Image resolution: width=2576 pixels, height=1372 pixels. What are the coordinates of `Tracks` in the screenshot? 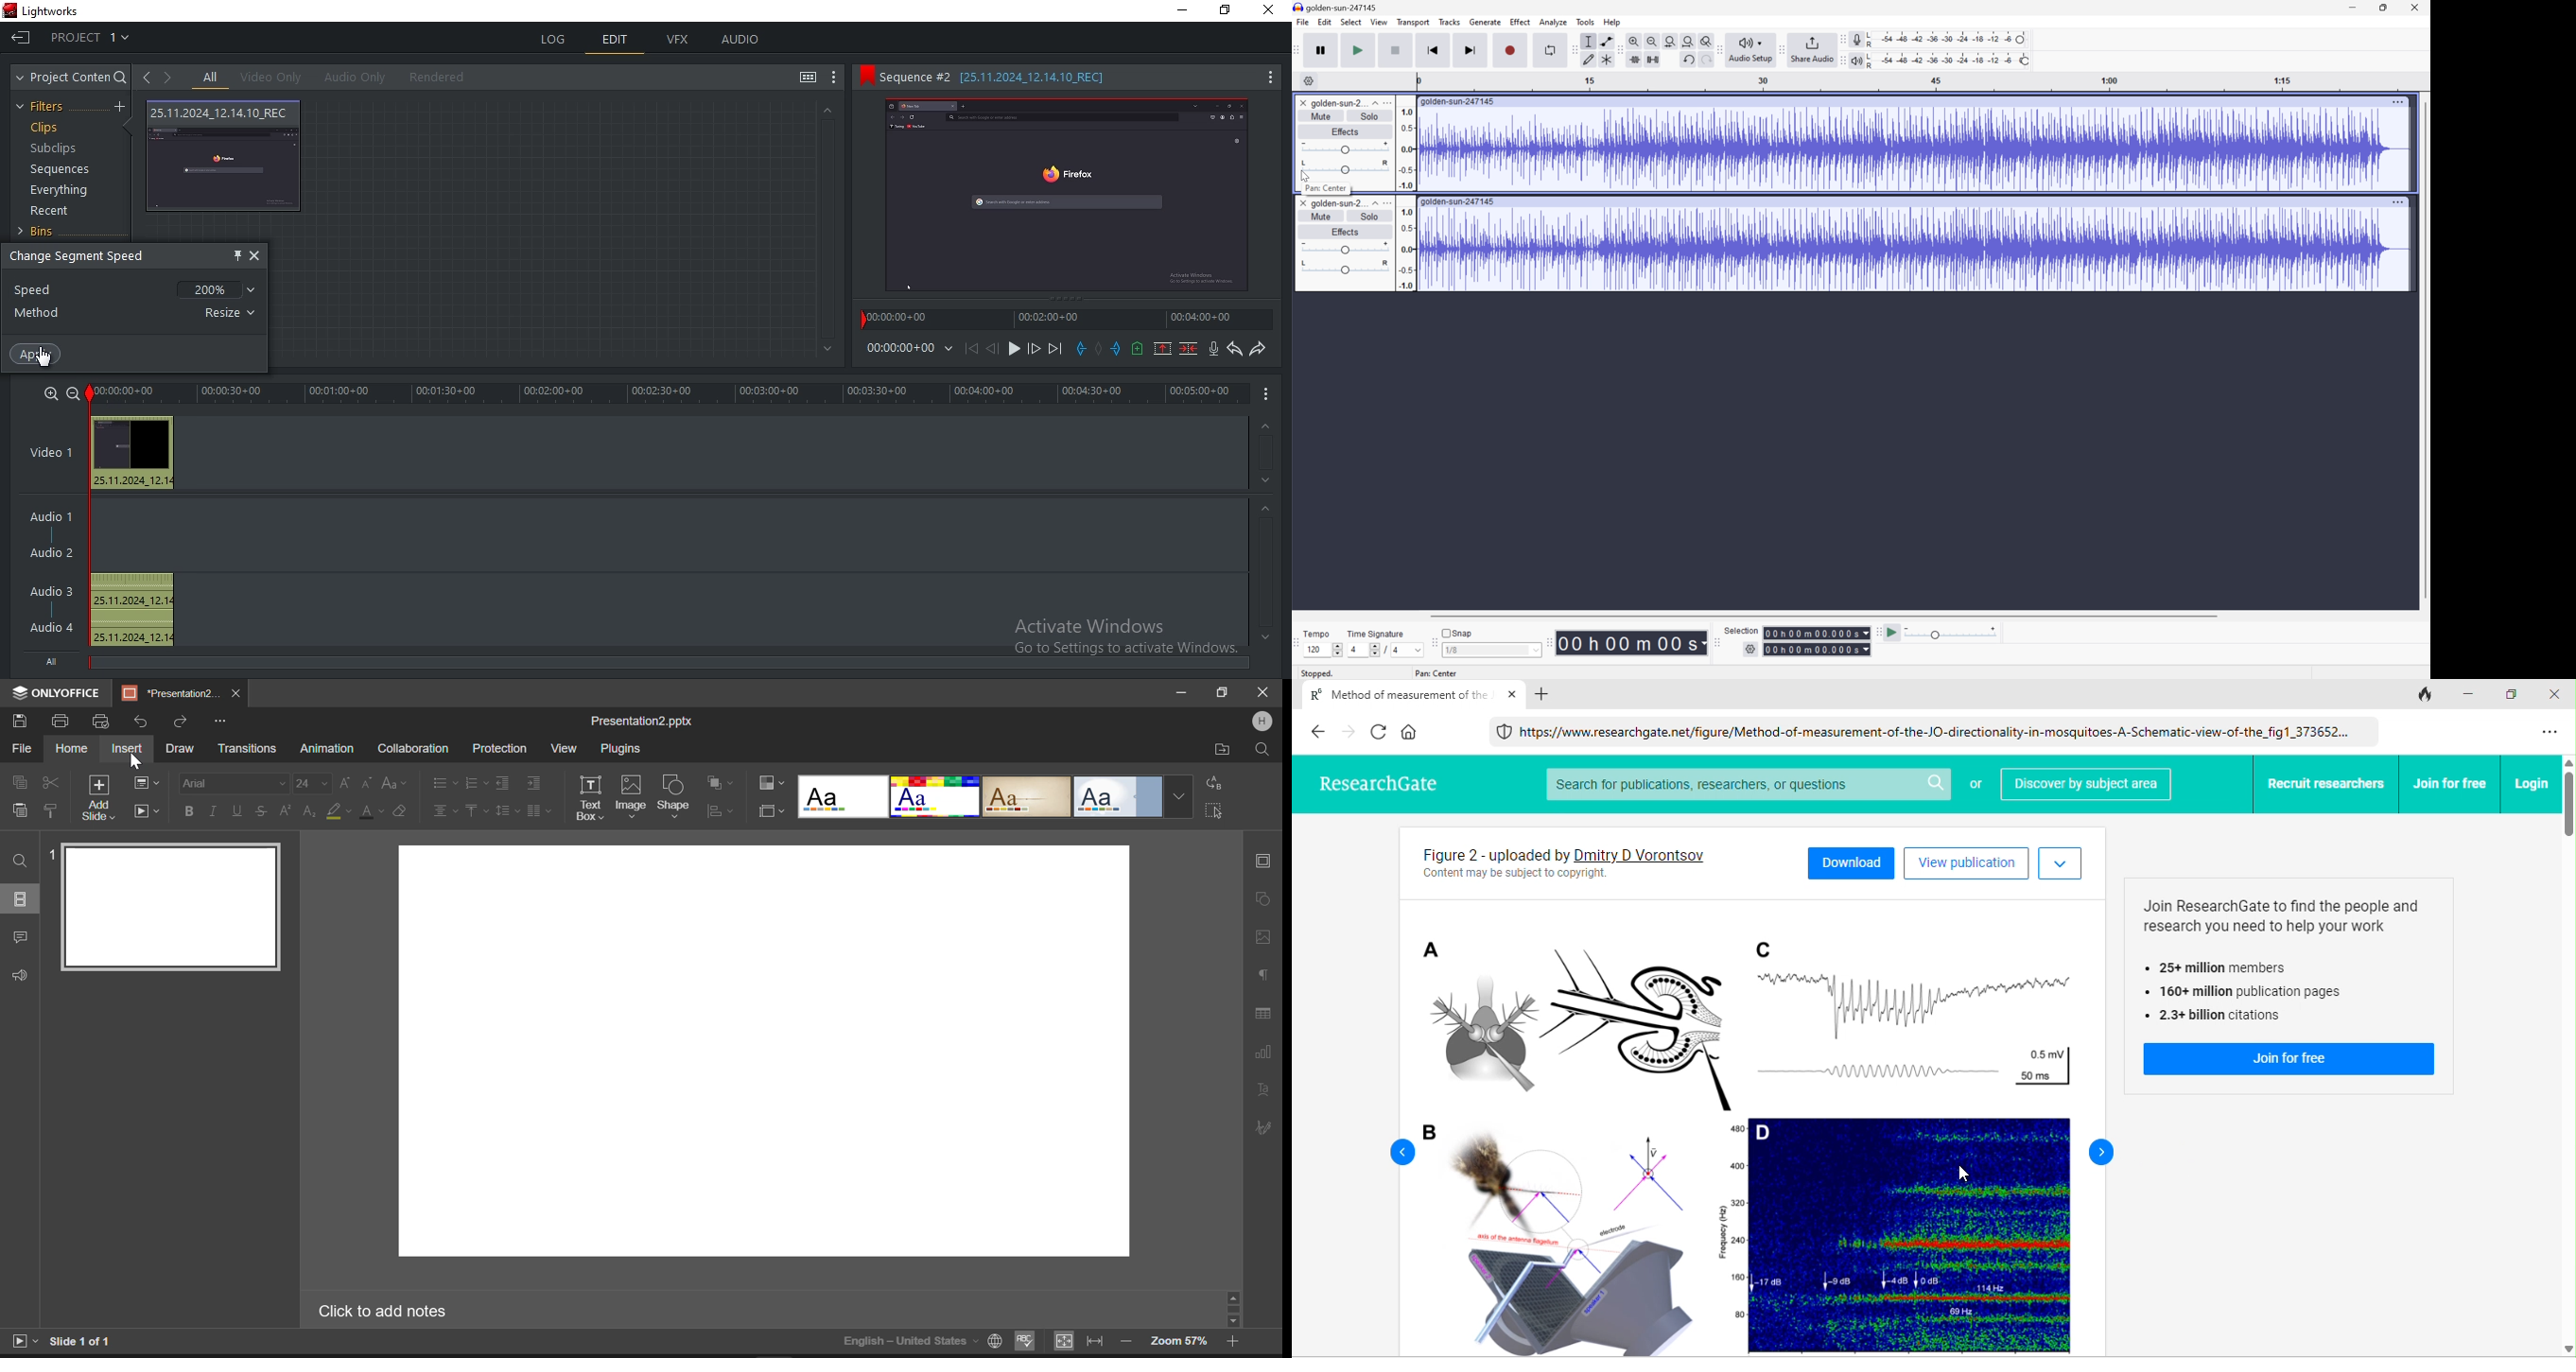 It's located at (1449, 23).